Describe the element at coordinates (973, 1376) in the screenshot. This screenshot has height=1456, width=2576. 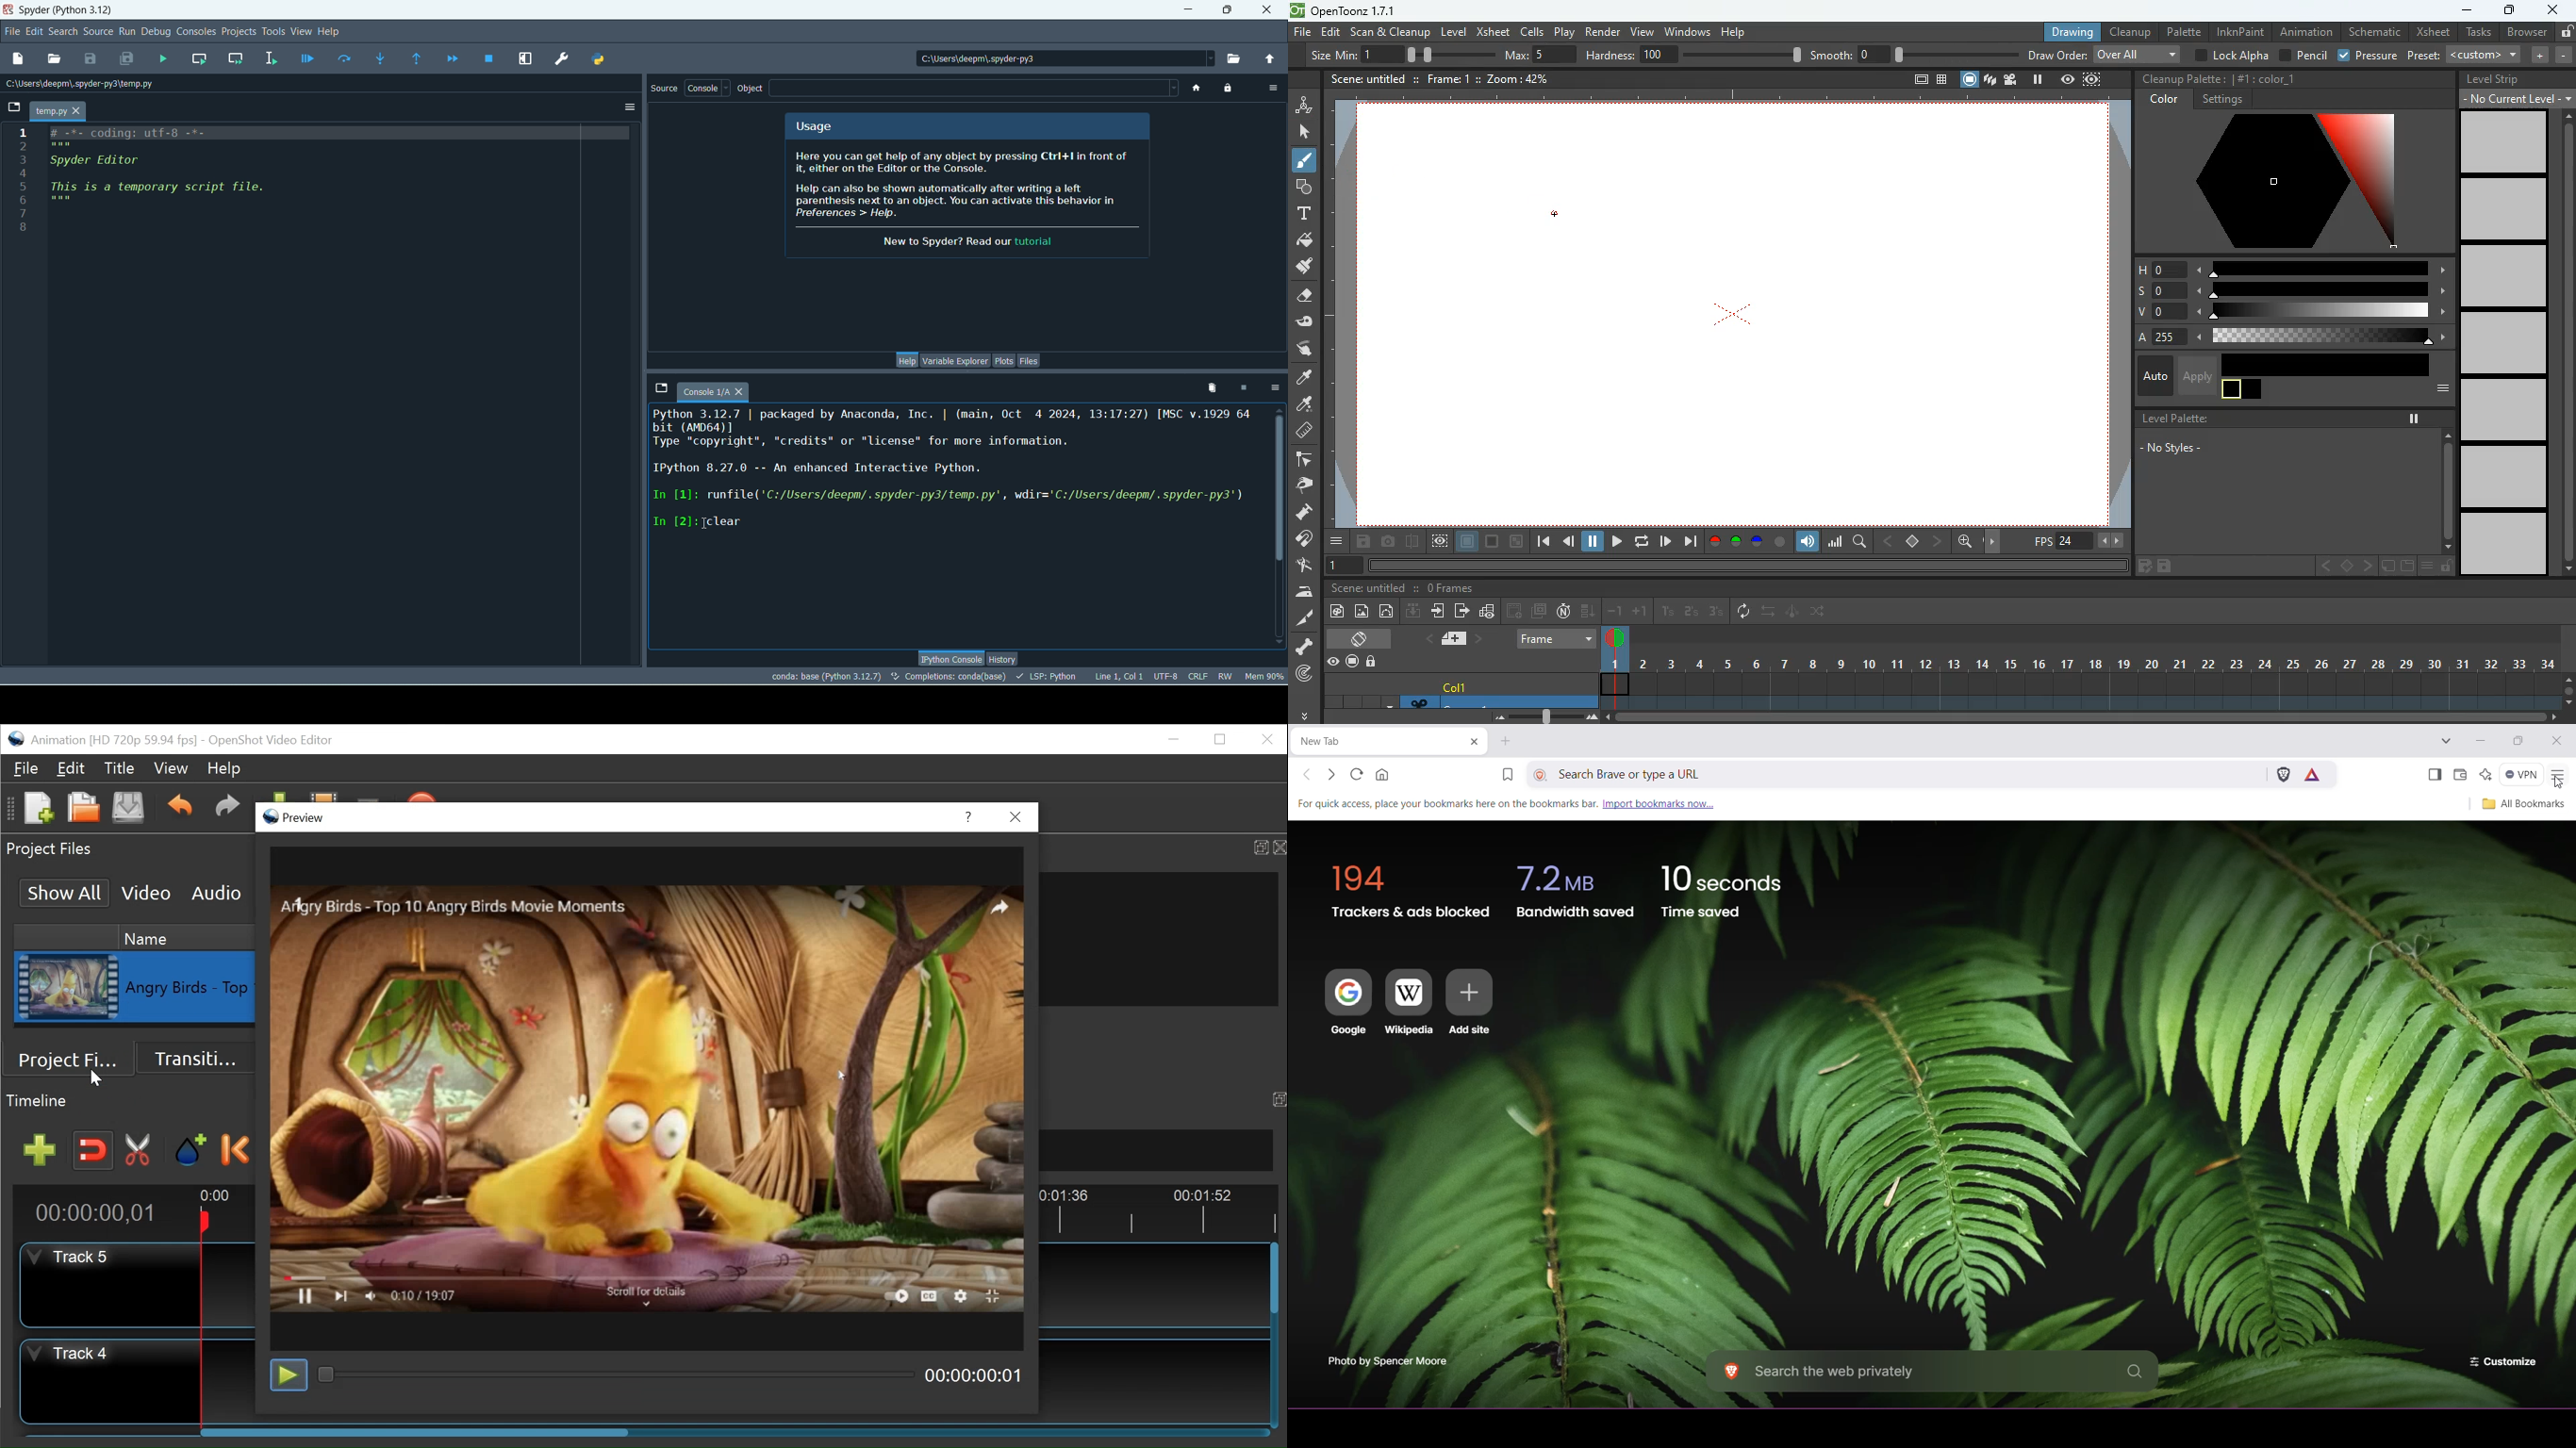
I see `Current Position of the Display` at that location.